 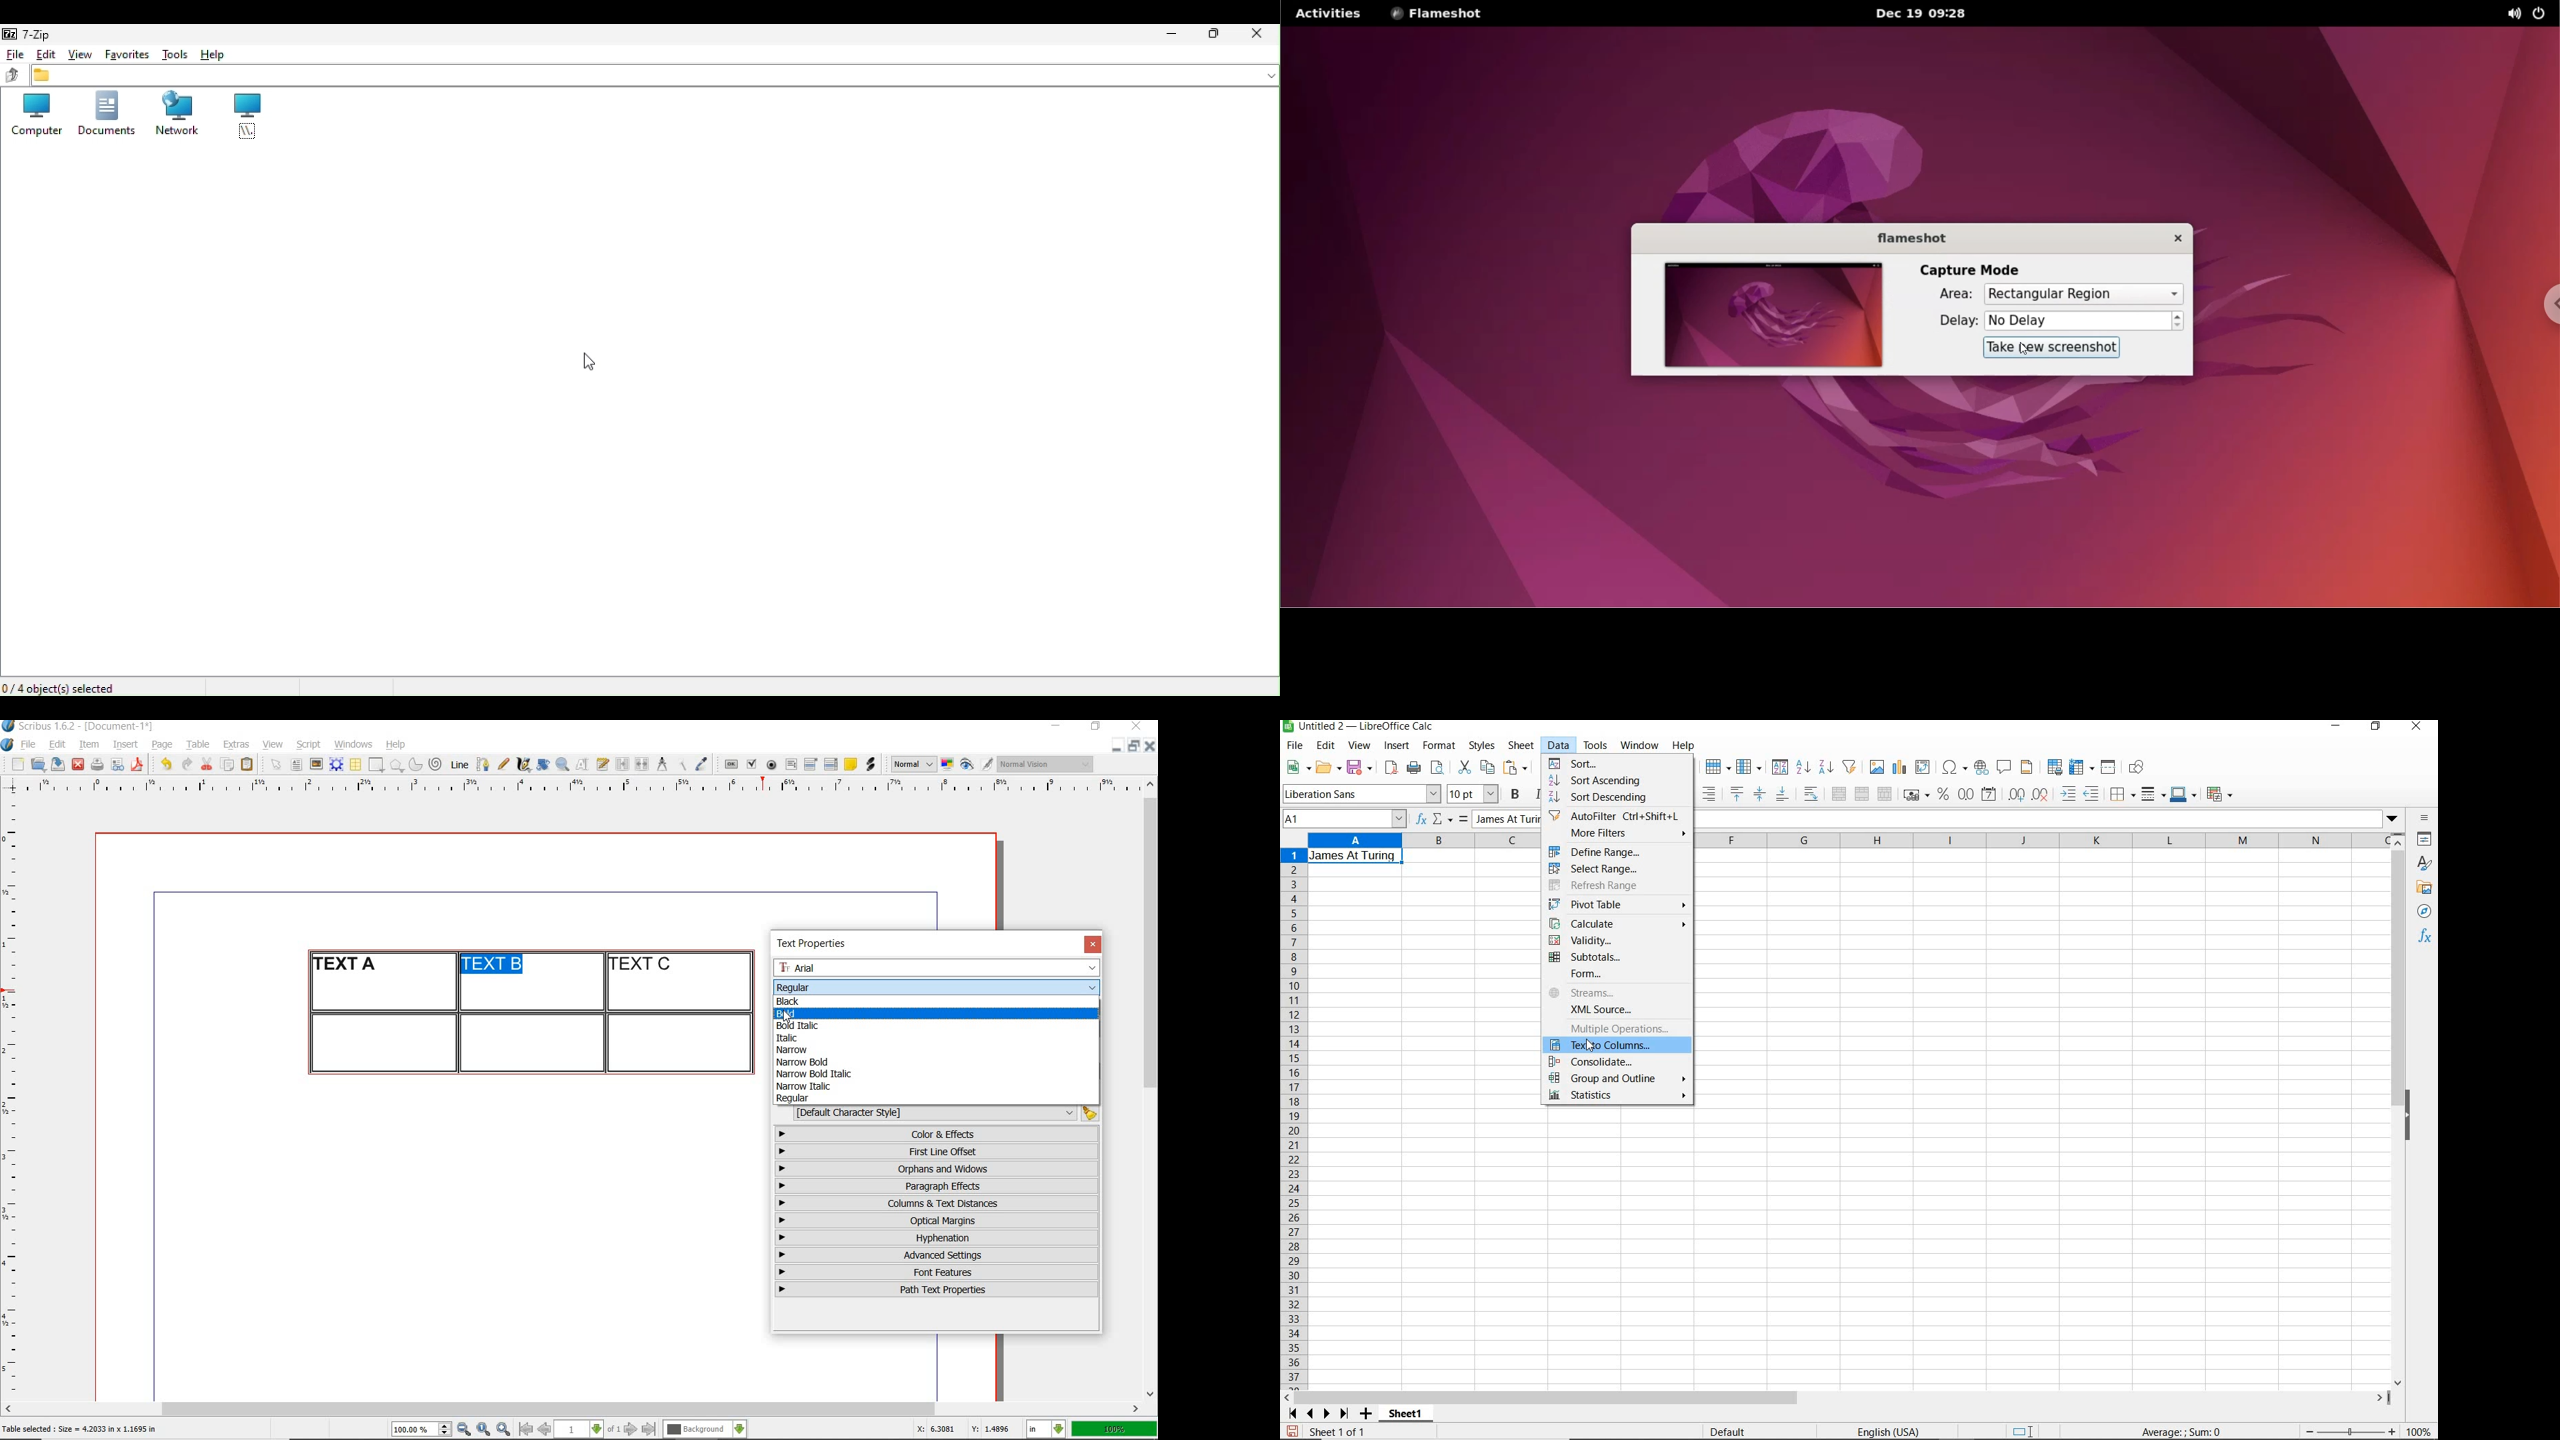 I want to click on add sheet, so click(x=1364, y=1414).